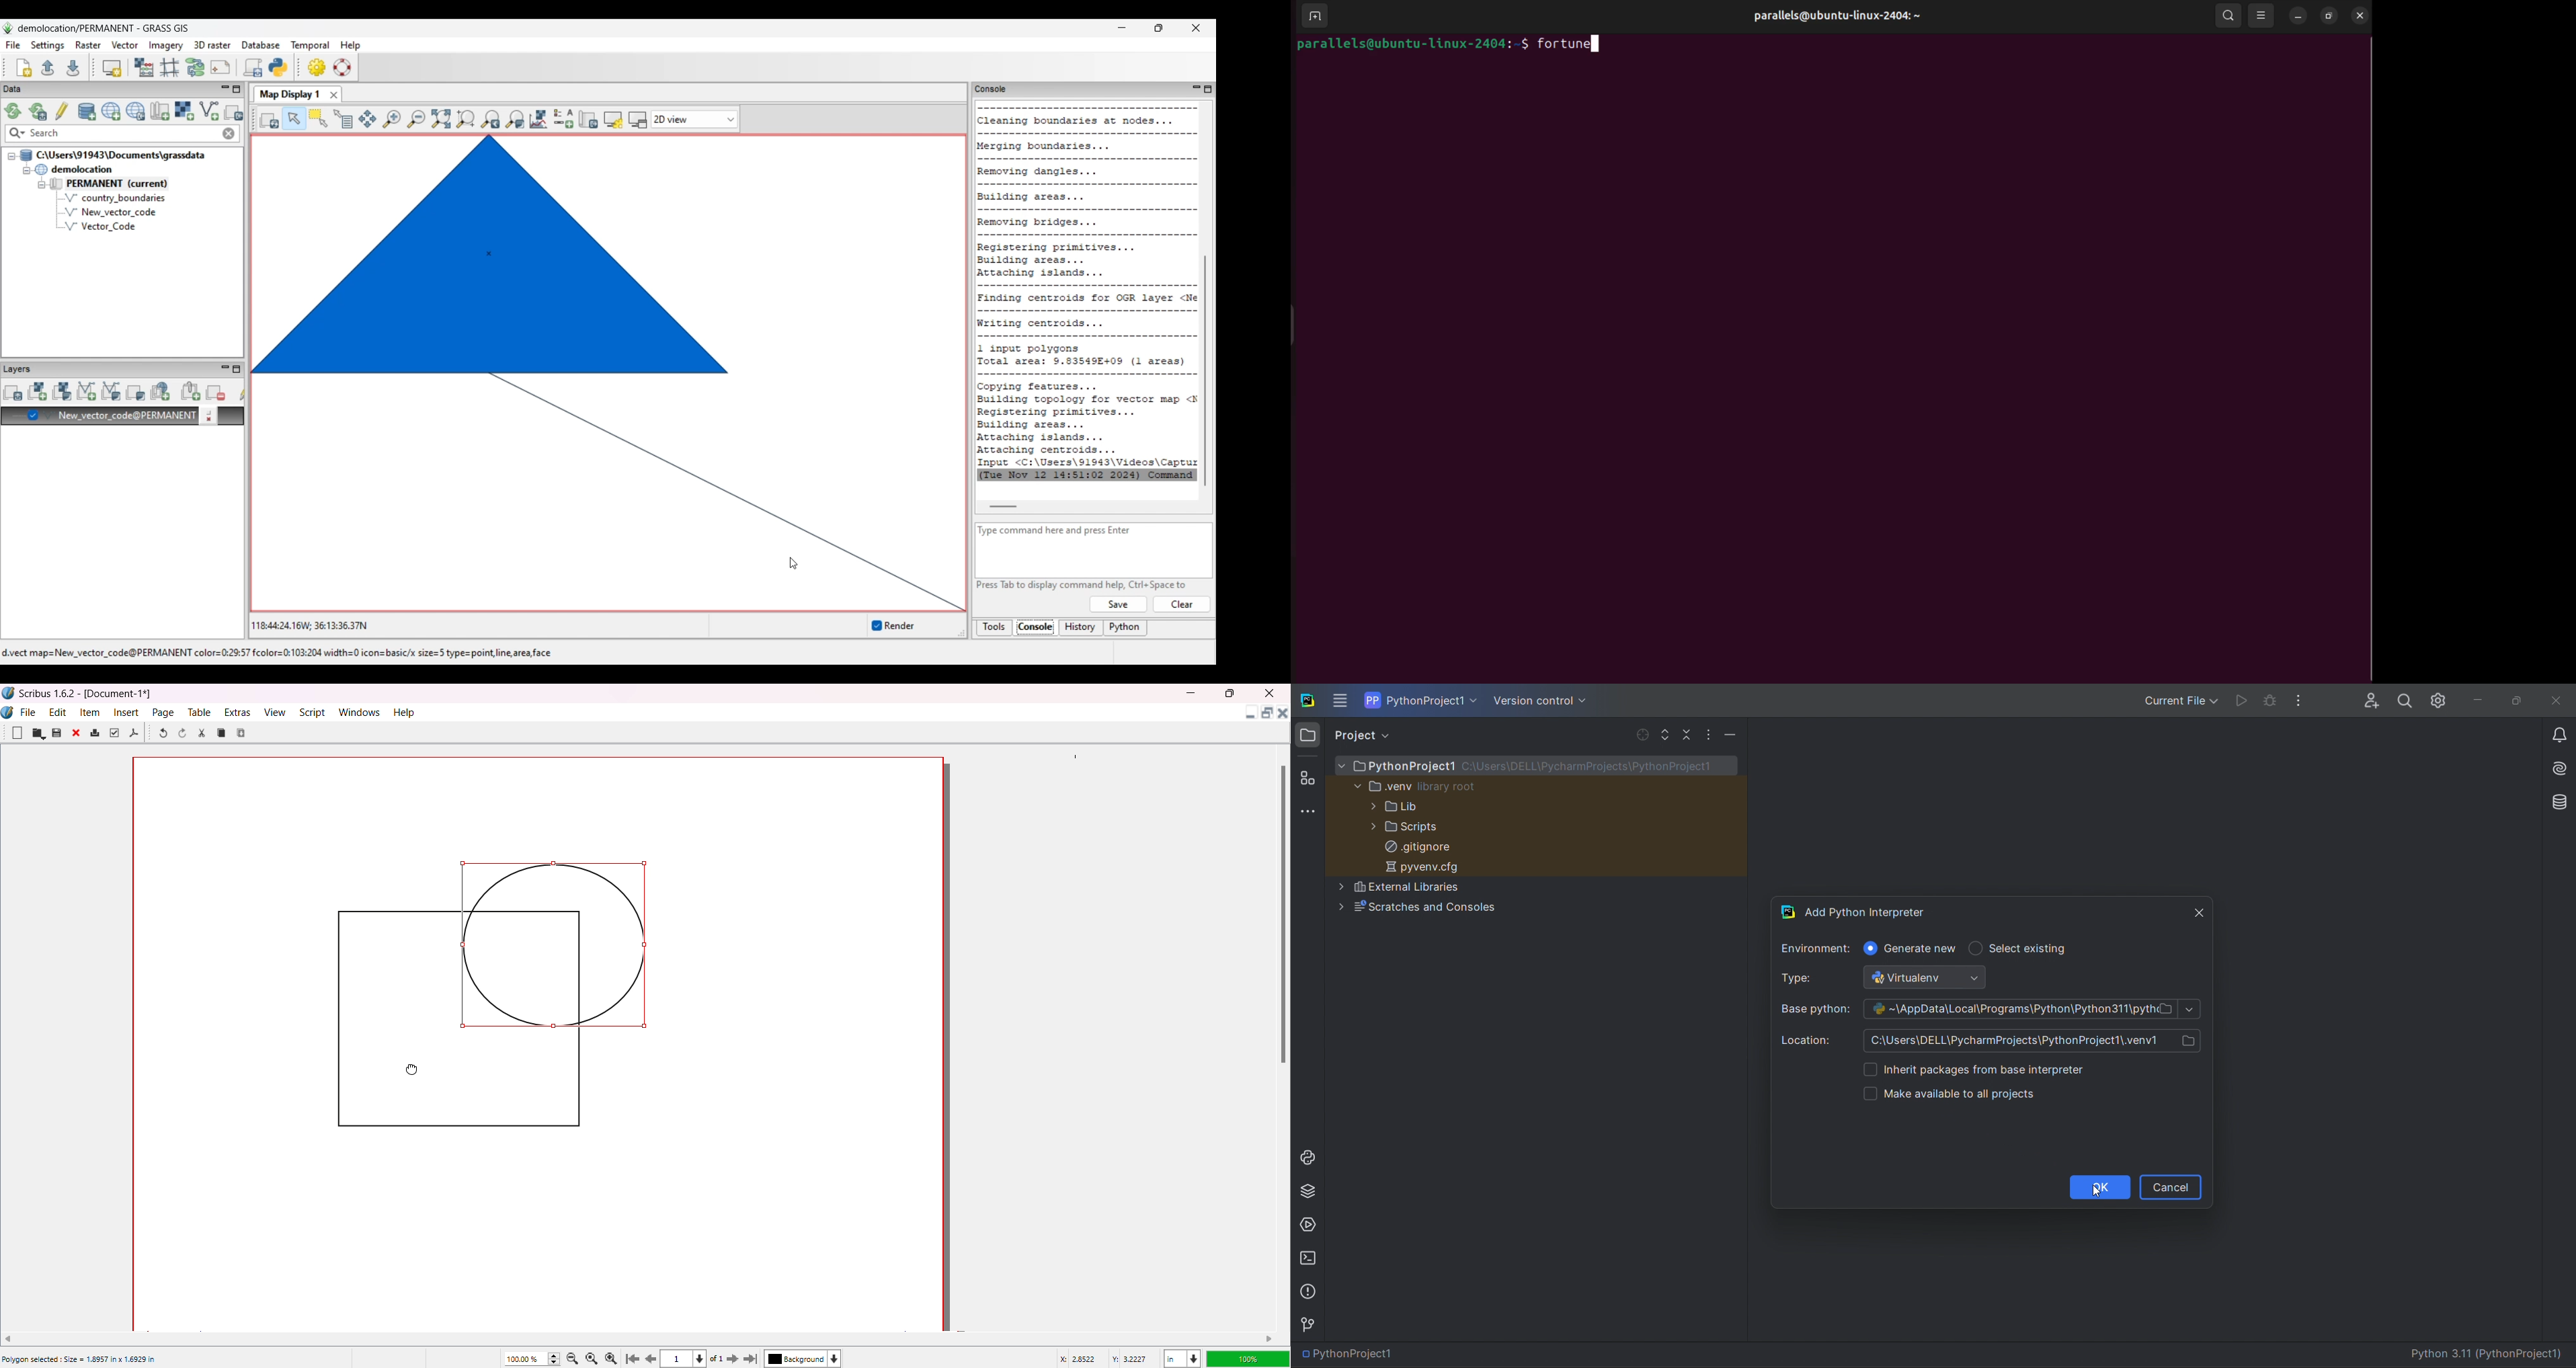  Describe the element at coordinates (1193, 693) in the screenshot. I see `MInimize` at that location.